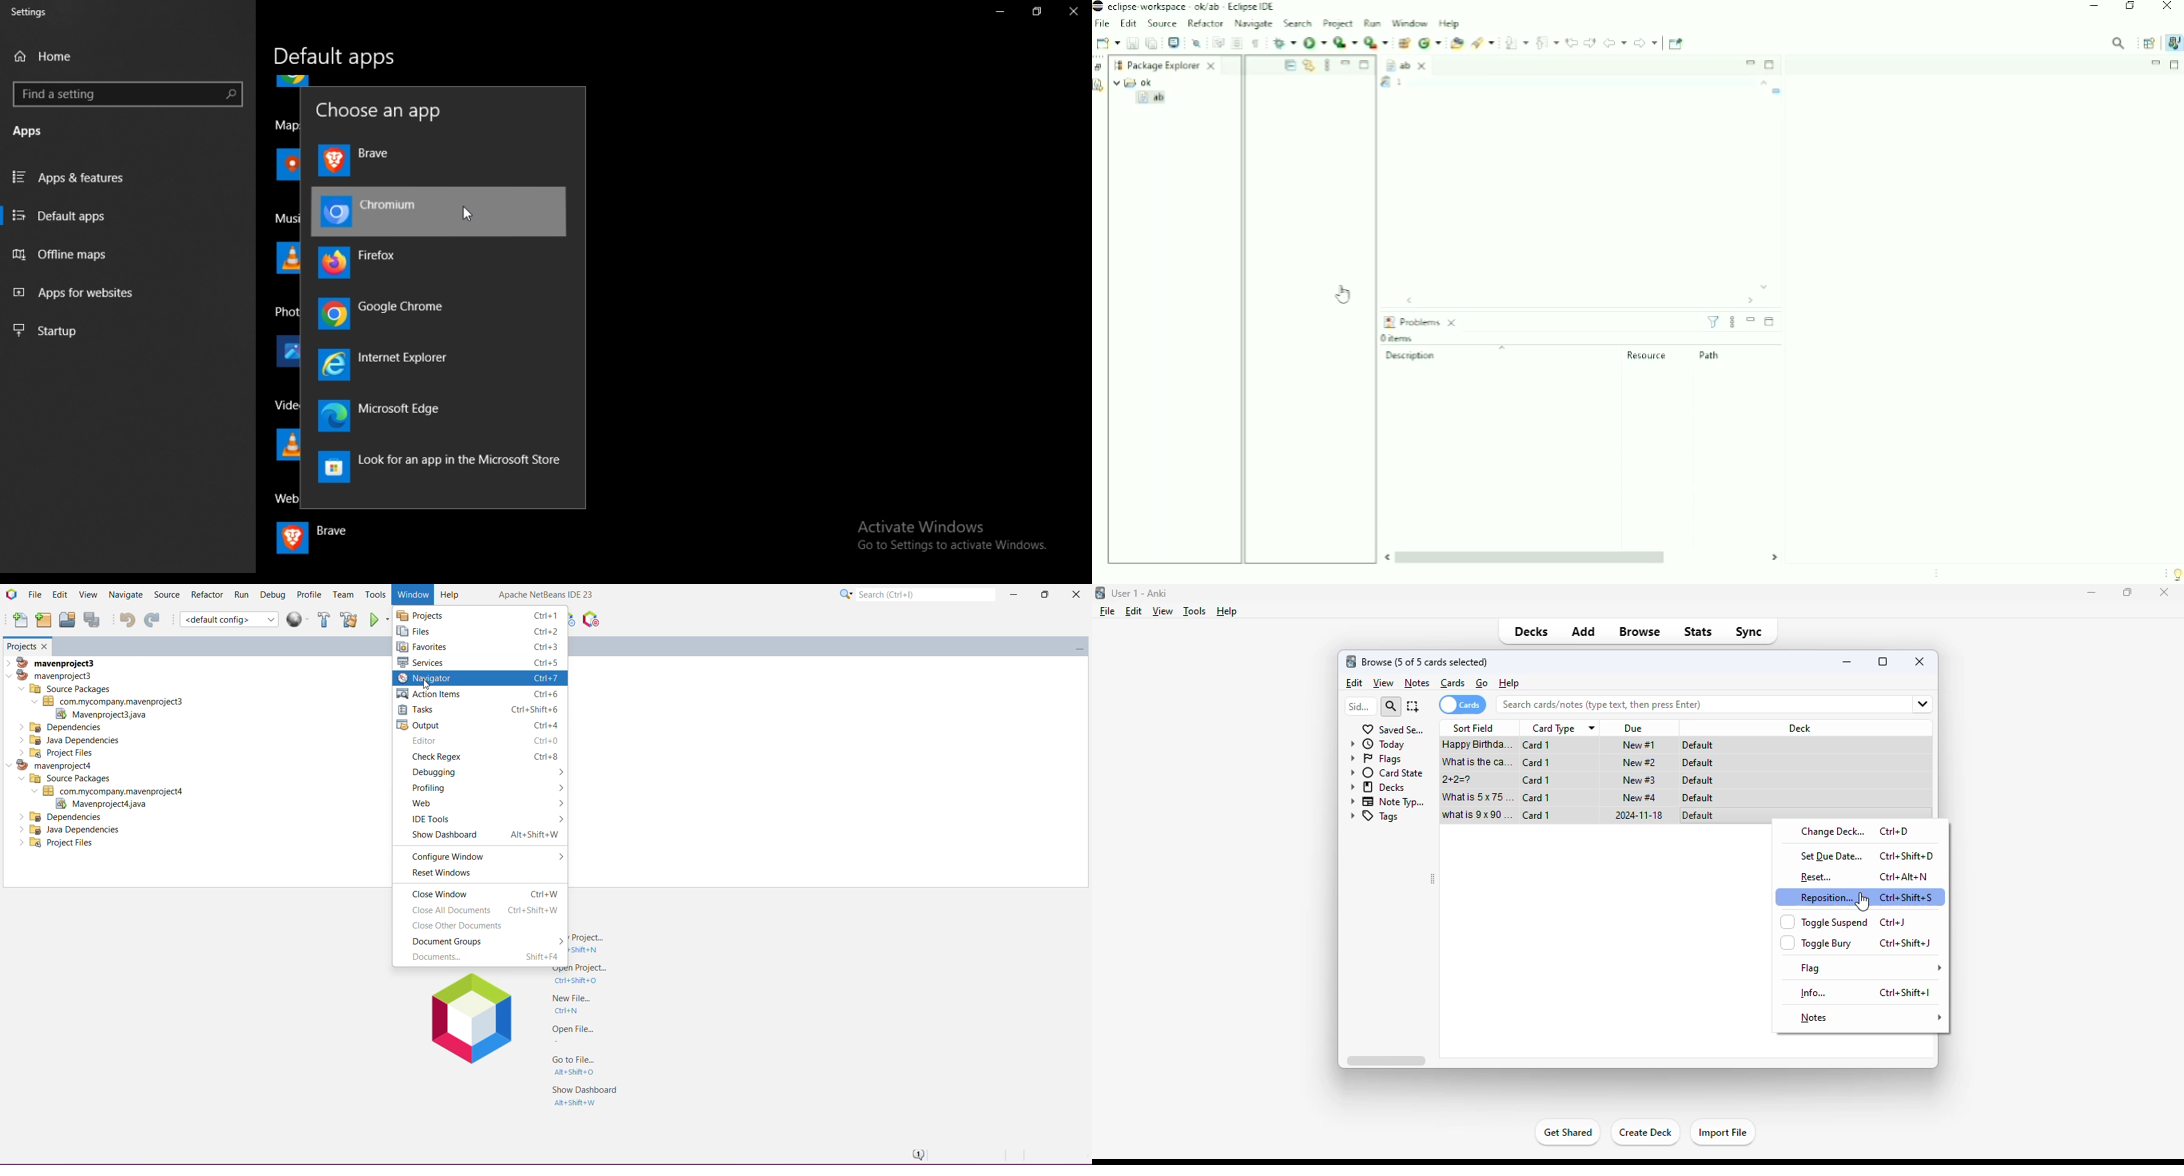 The width and height of the screenshot is (2184, 1176). I want to click on video player, so click(287, 407).